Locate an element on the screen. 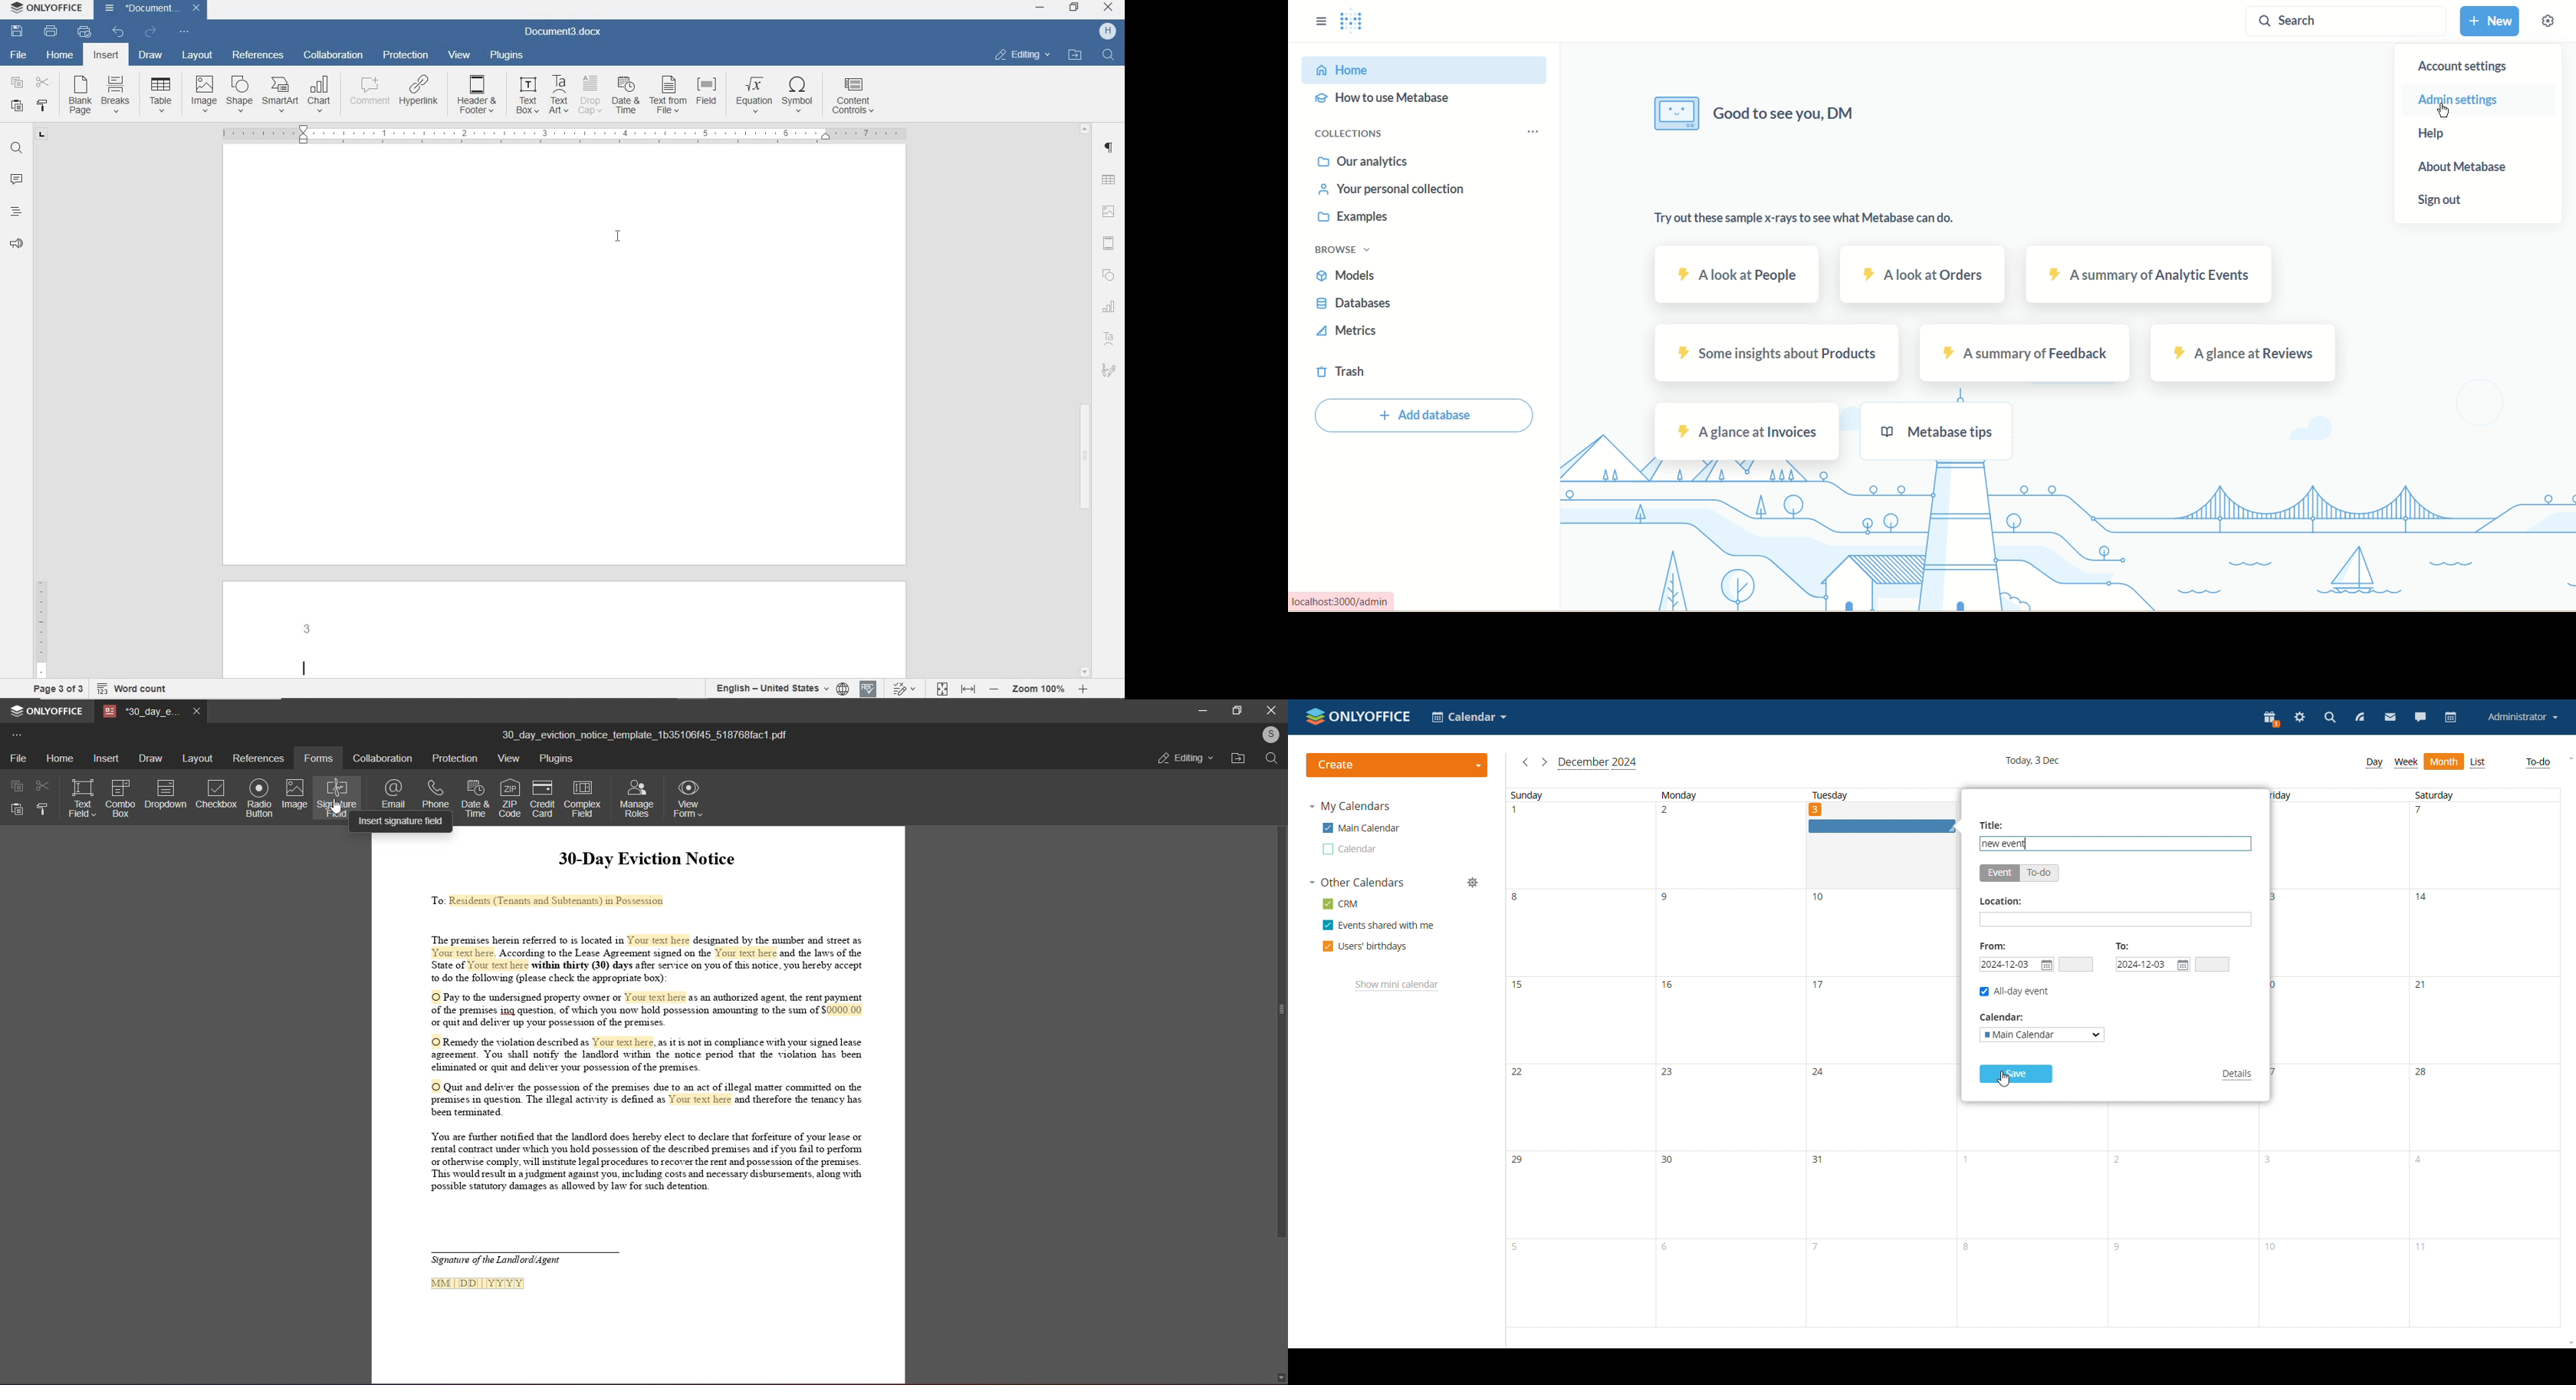 The image size is (2576, 1400). sidebar is located at coordinates (1319, 21).